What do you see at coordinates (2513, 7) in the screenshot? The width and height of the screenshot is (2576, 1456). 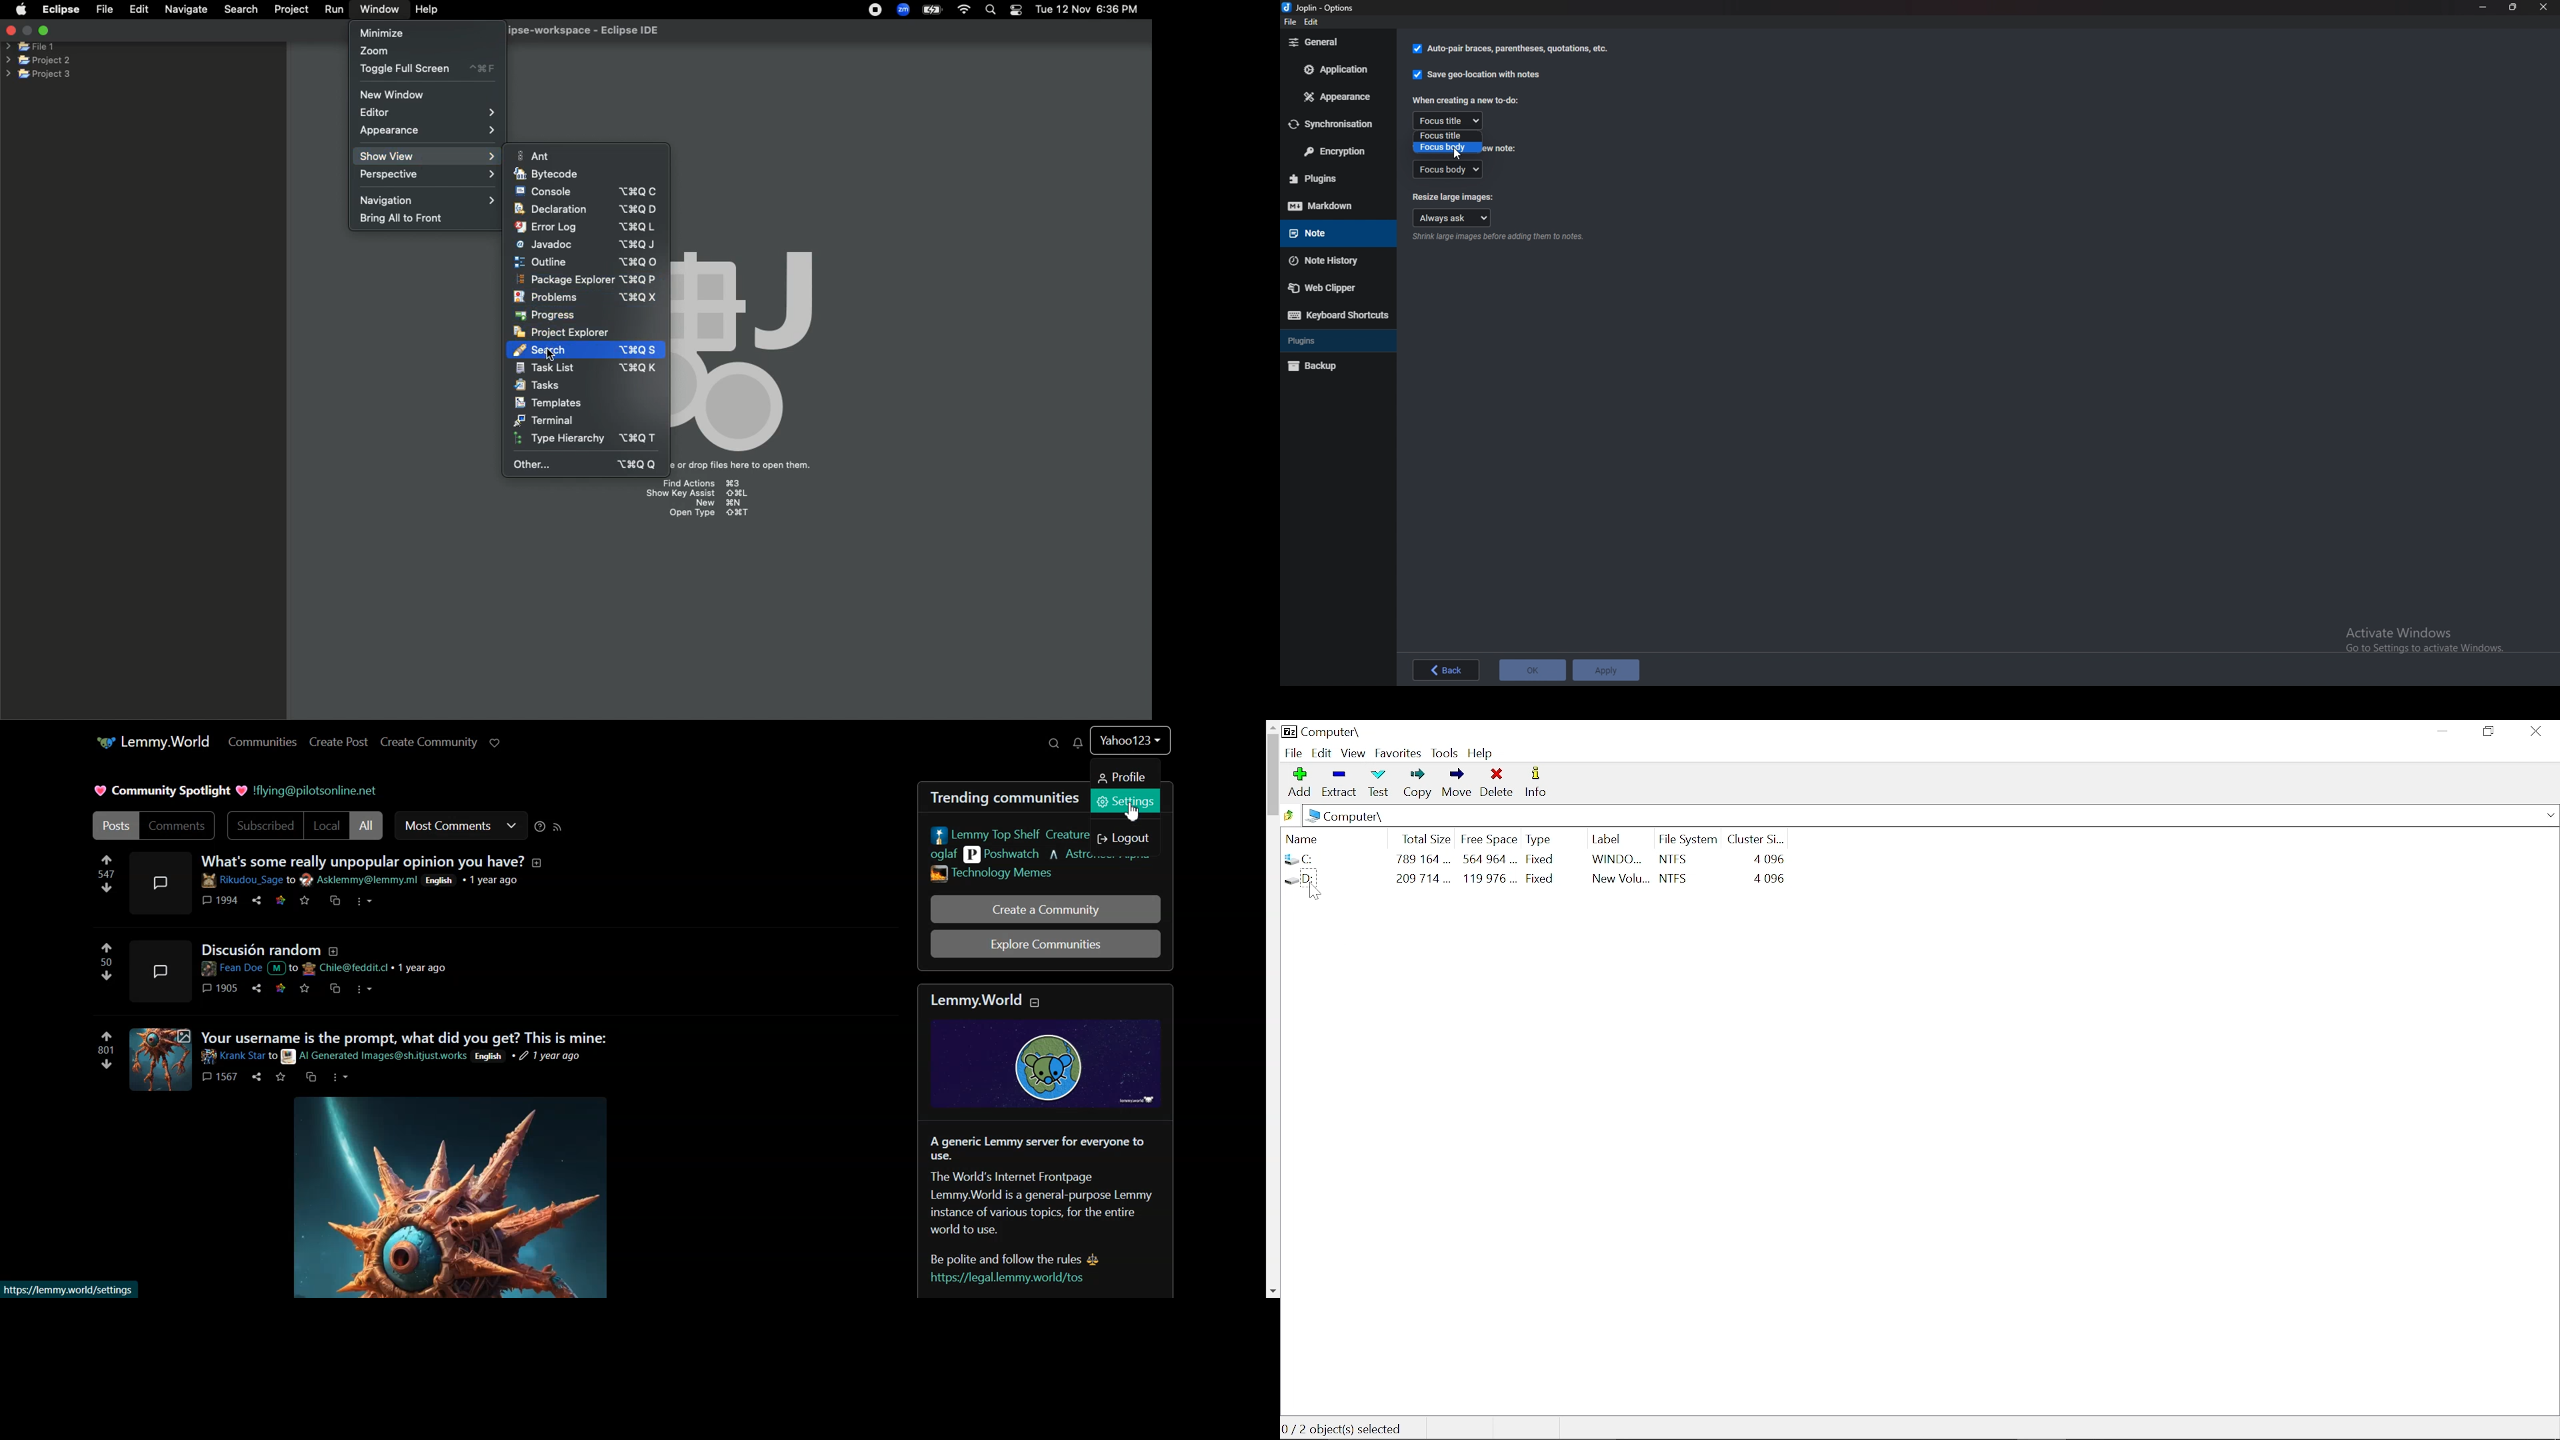 I see `Resize` at bounding box center [2513, 7].